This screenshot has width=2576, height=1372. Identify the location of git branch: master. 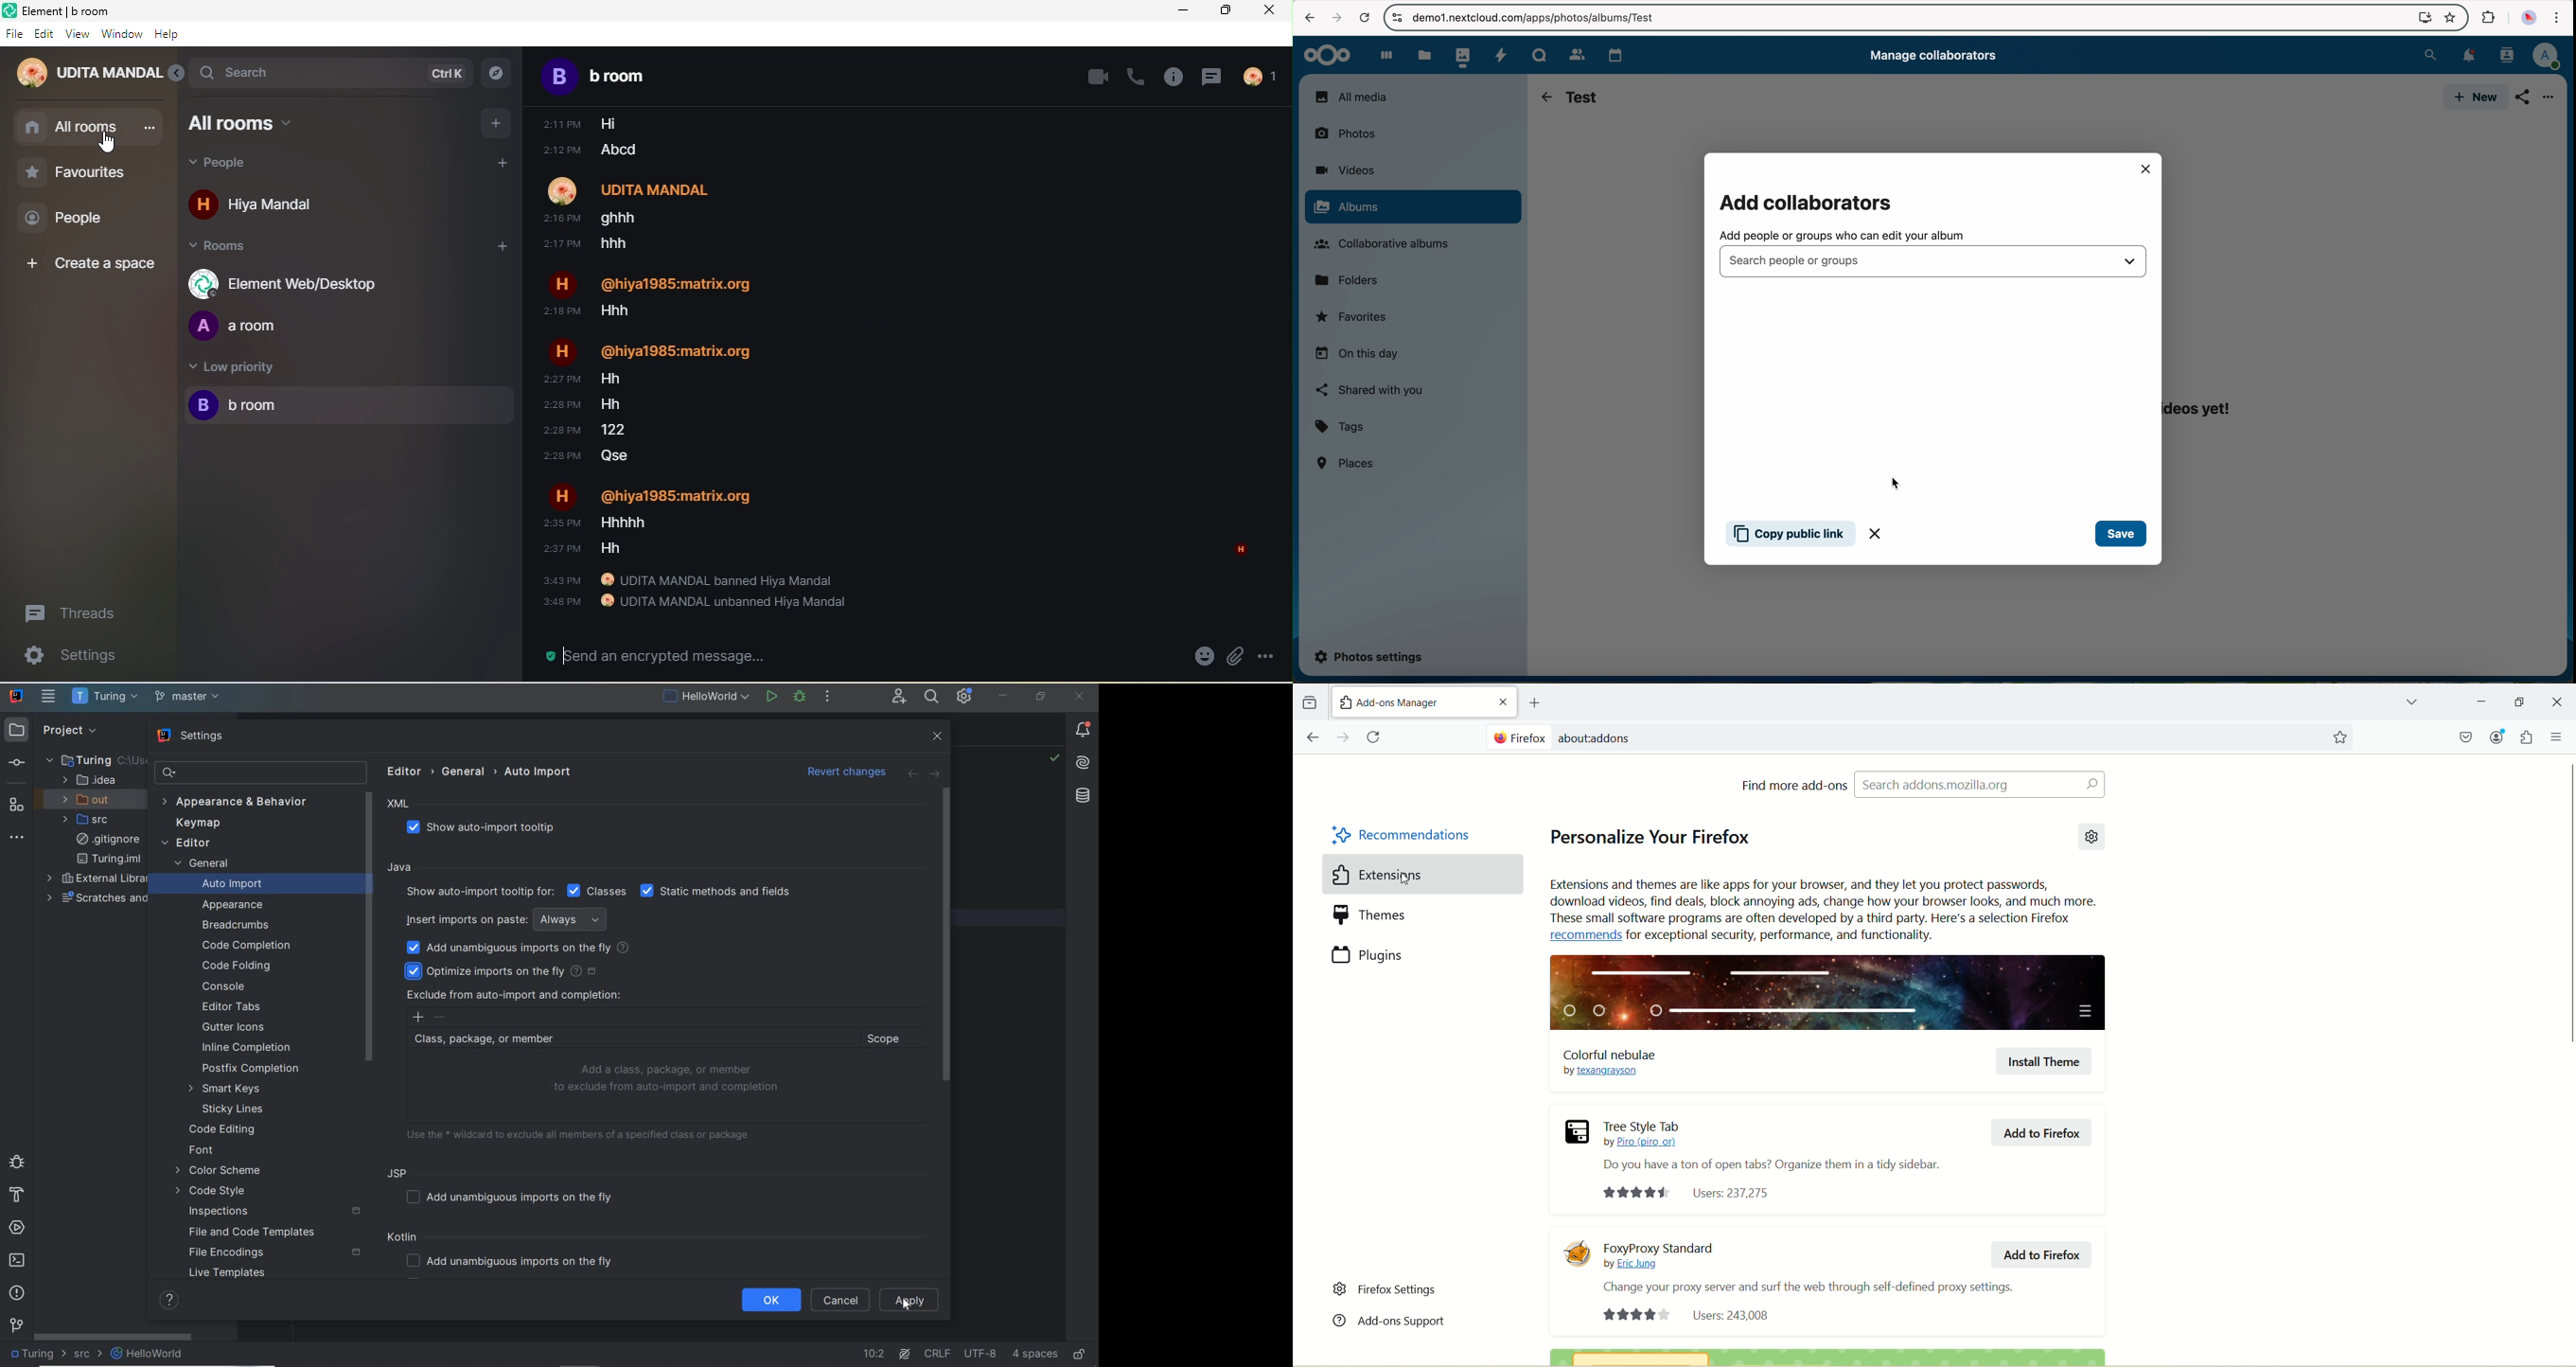
(189, 697).